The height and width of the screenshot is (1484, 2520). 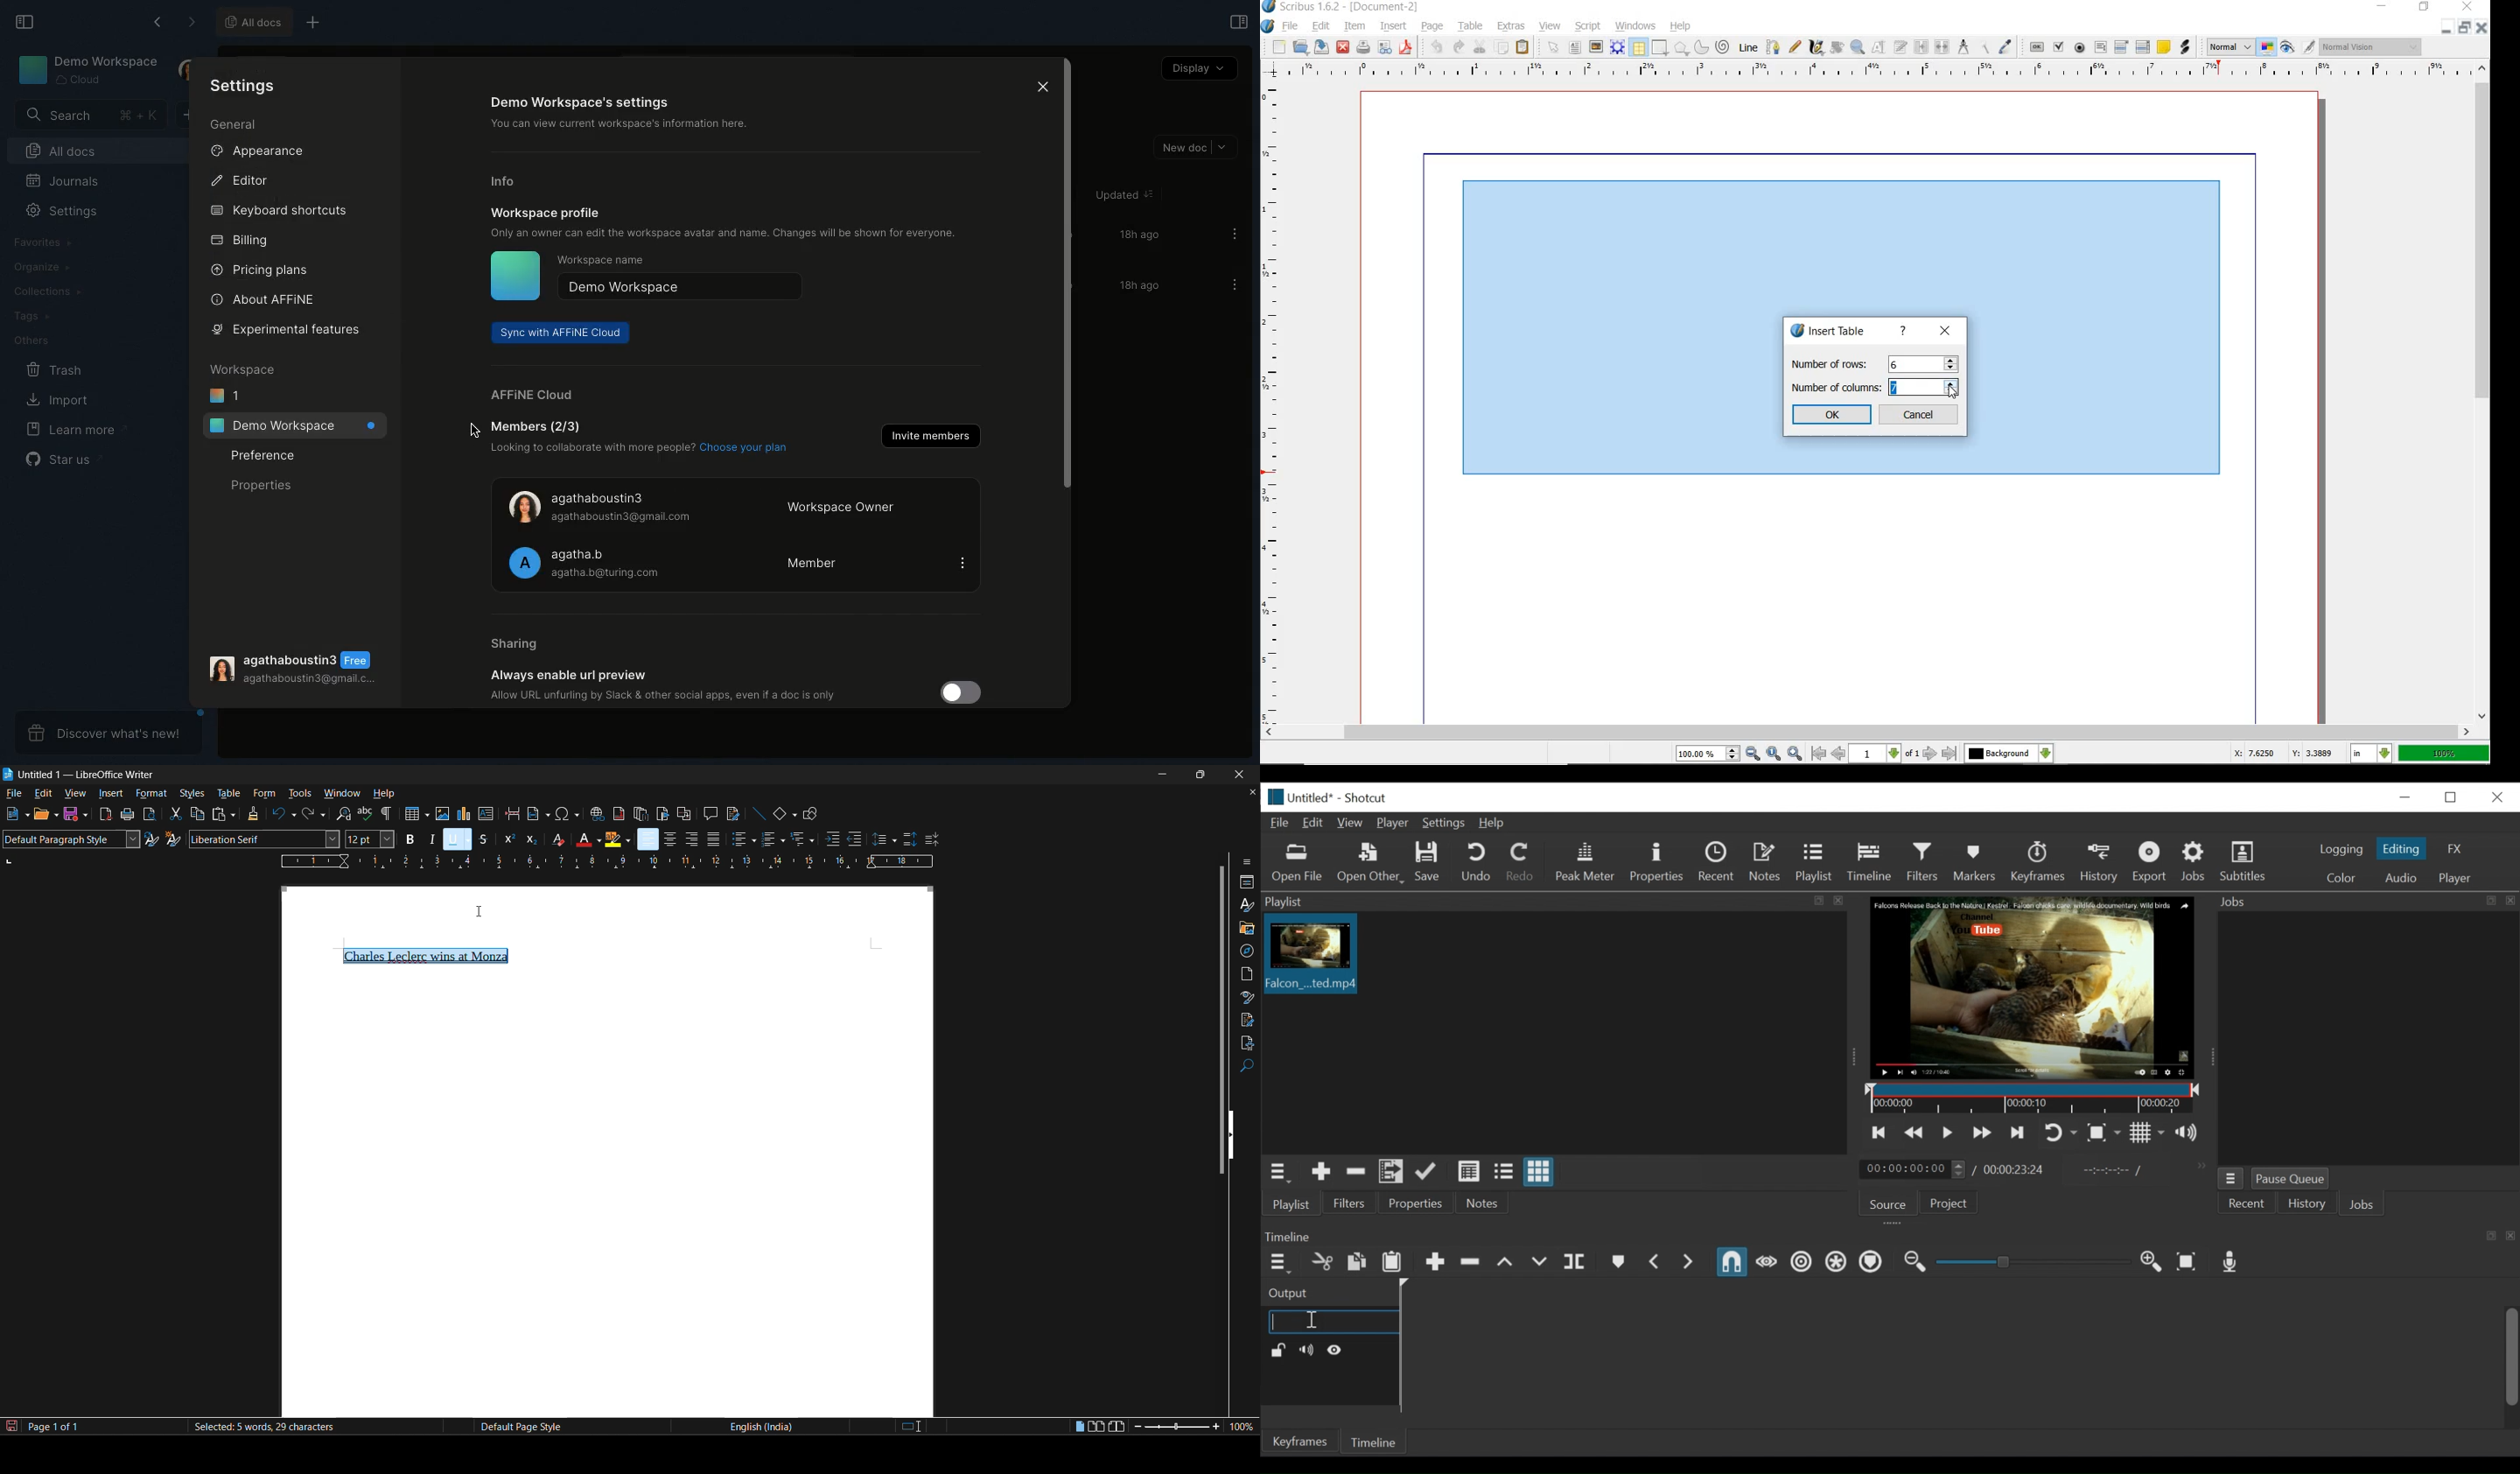 What do you see at coordinates (49, 816) in the screenshot?
I see `open` at bounding box center [49, 816].